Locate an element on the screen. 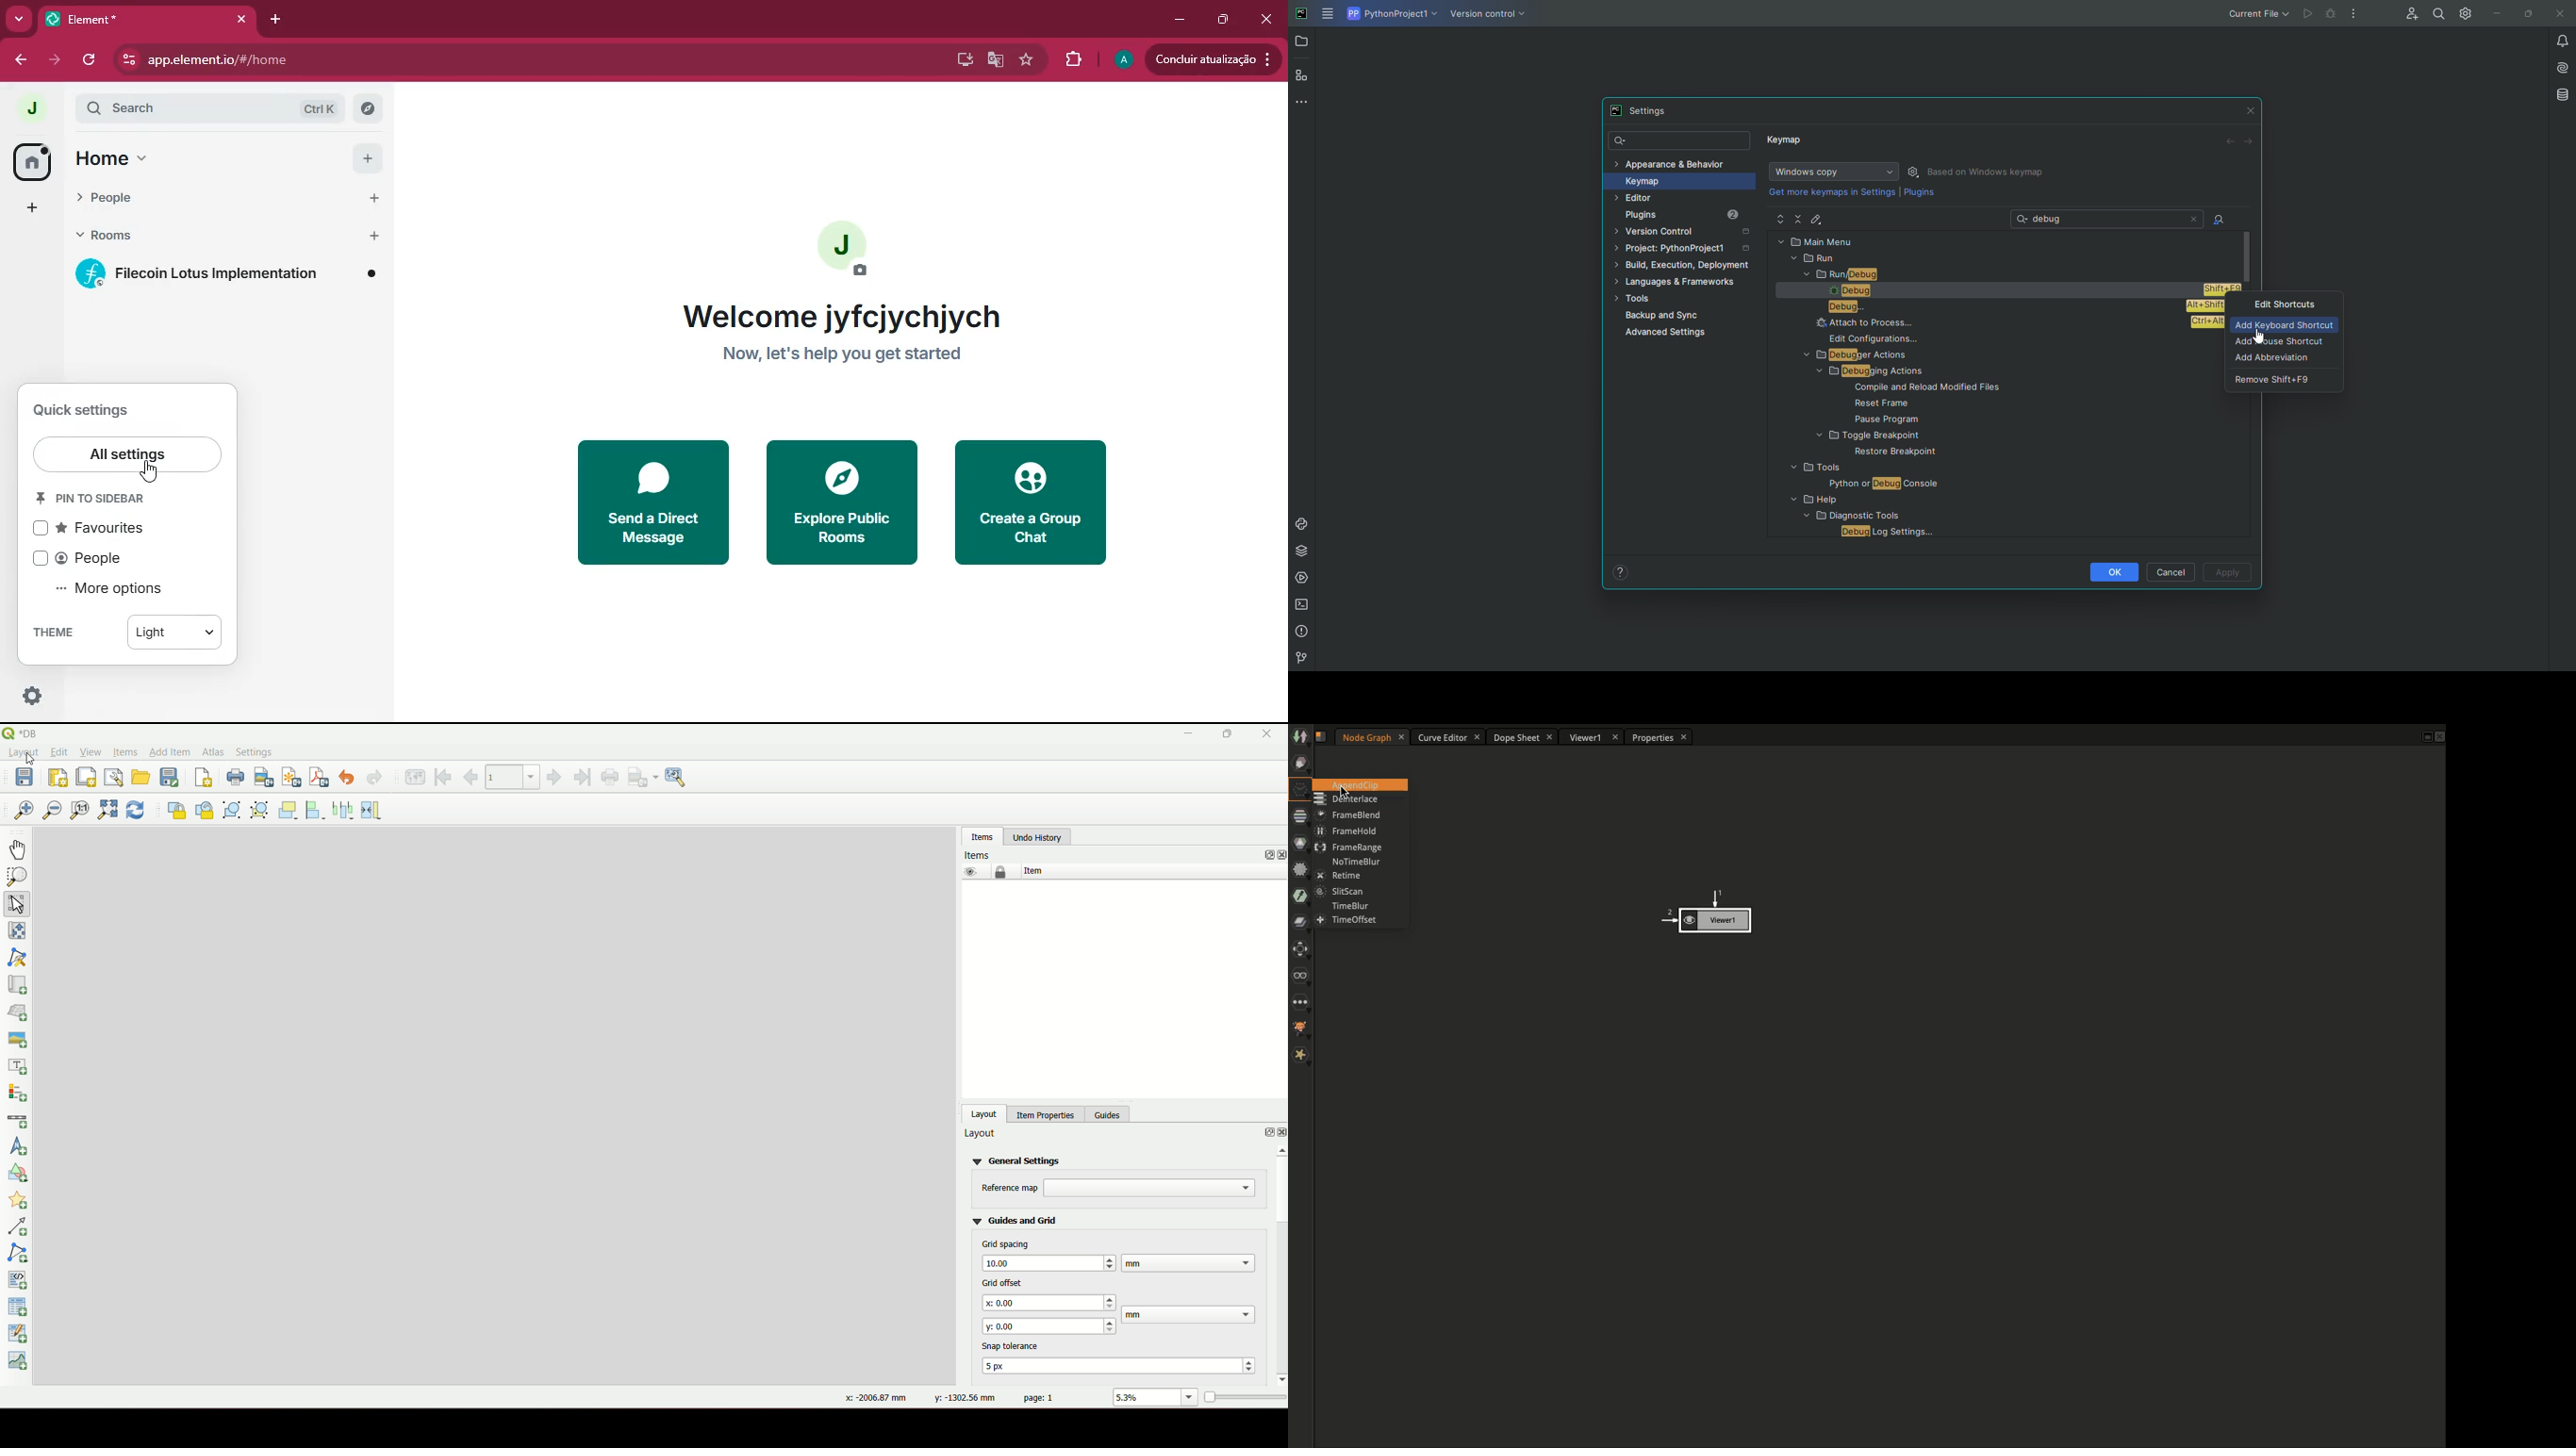 This screenshot has width=2576, height=1456. cursor is located at coordinates (153, 473).